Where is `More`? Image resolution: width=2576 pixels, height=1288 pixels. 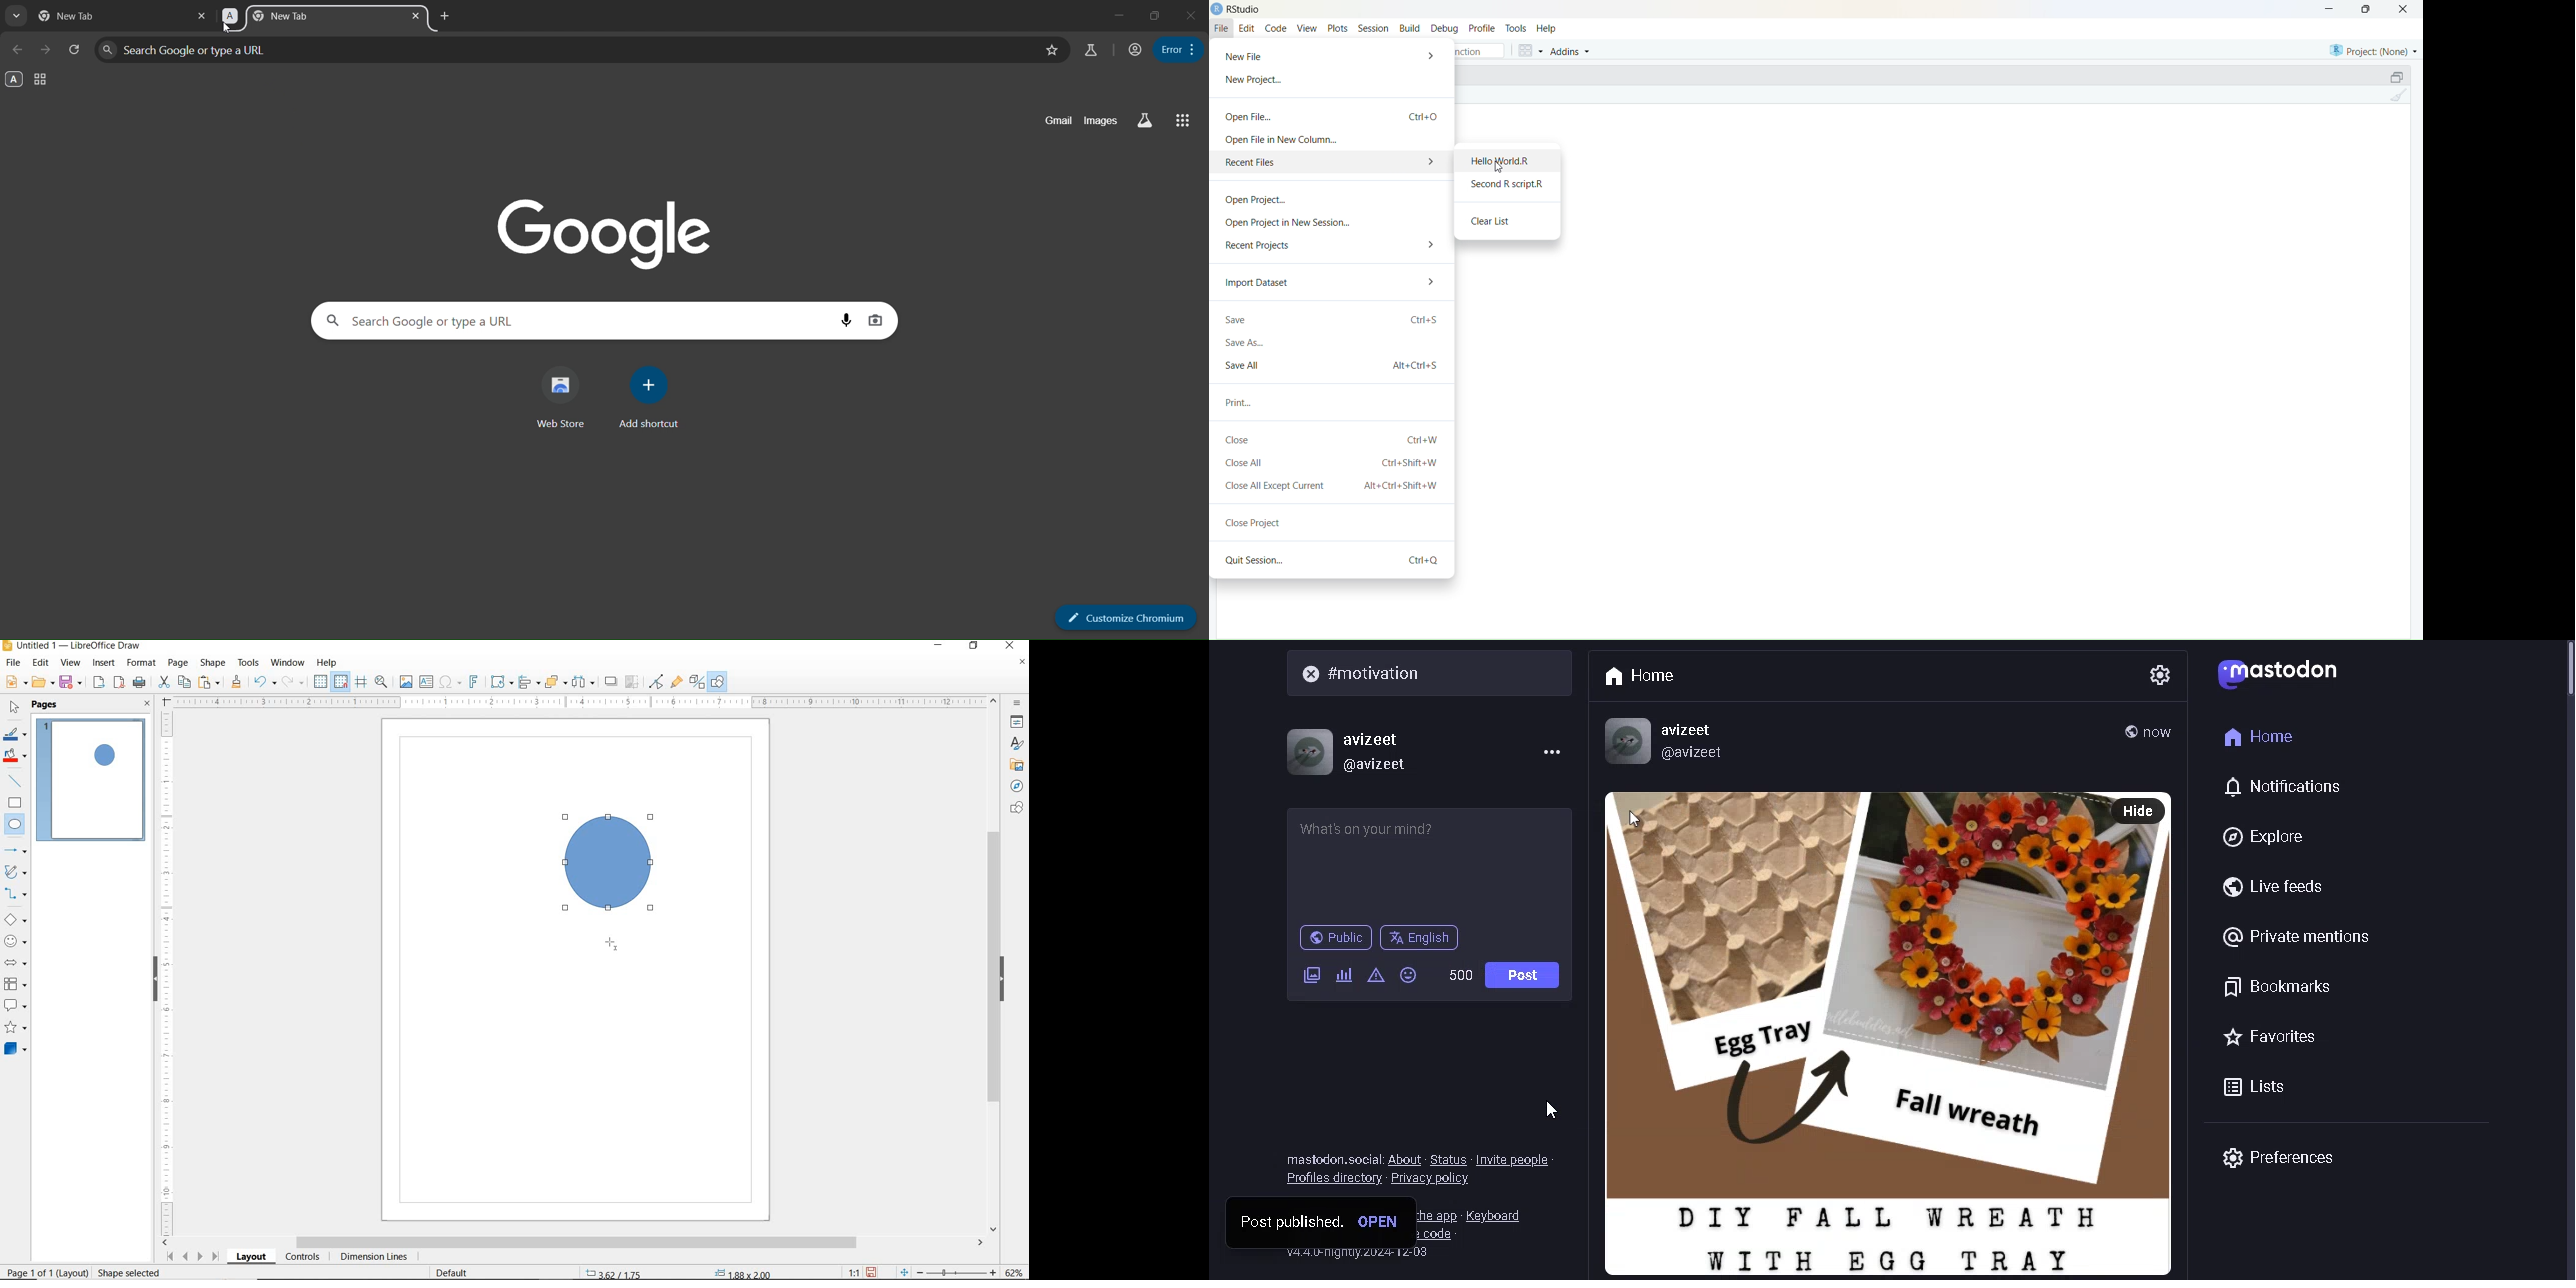 More is located at coordinates (1432, 243).